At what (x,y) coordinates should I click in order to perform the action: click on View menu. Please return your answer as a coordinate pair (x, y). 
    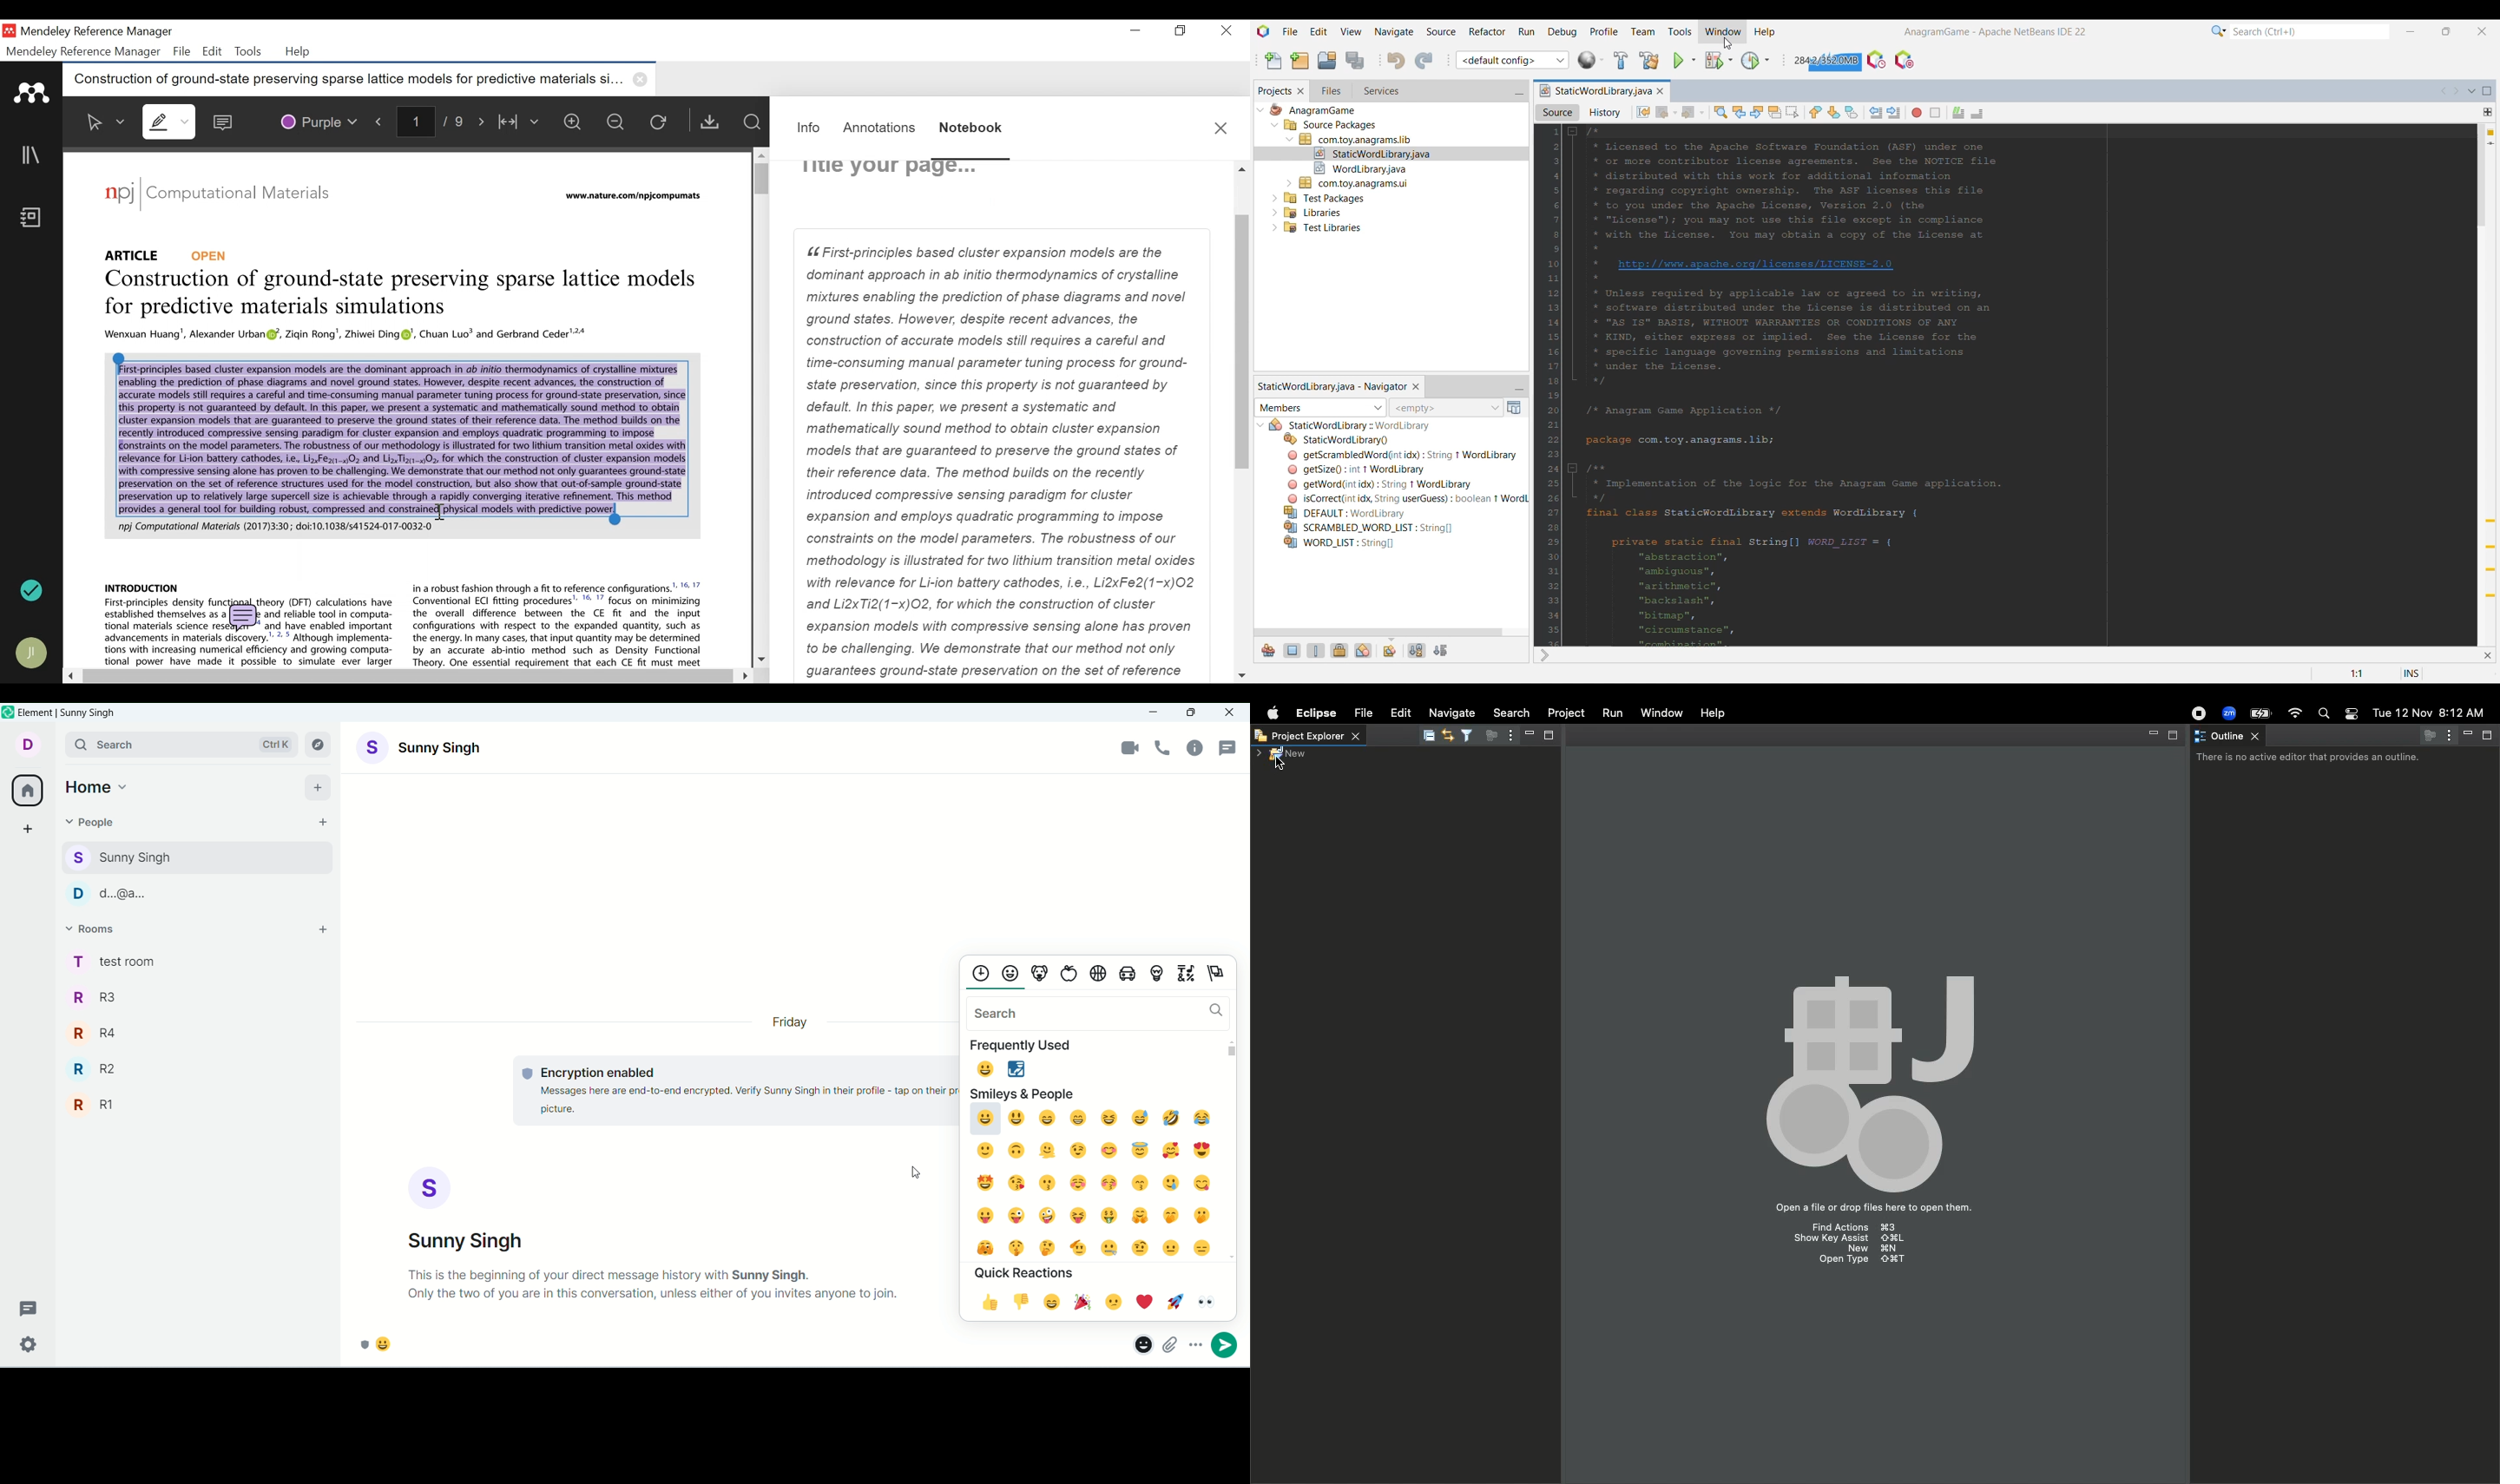
    Looking at the image, I should click on (1351, 31).